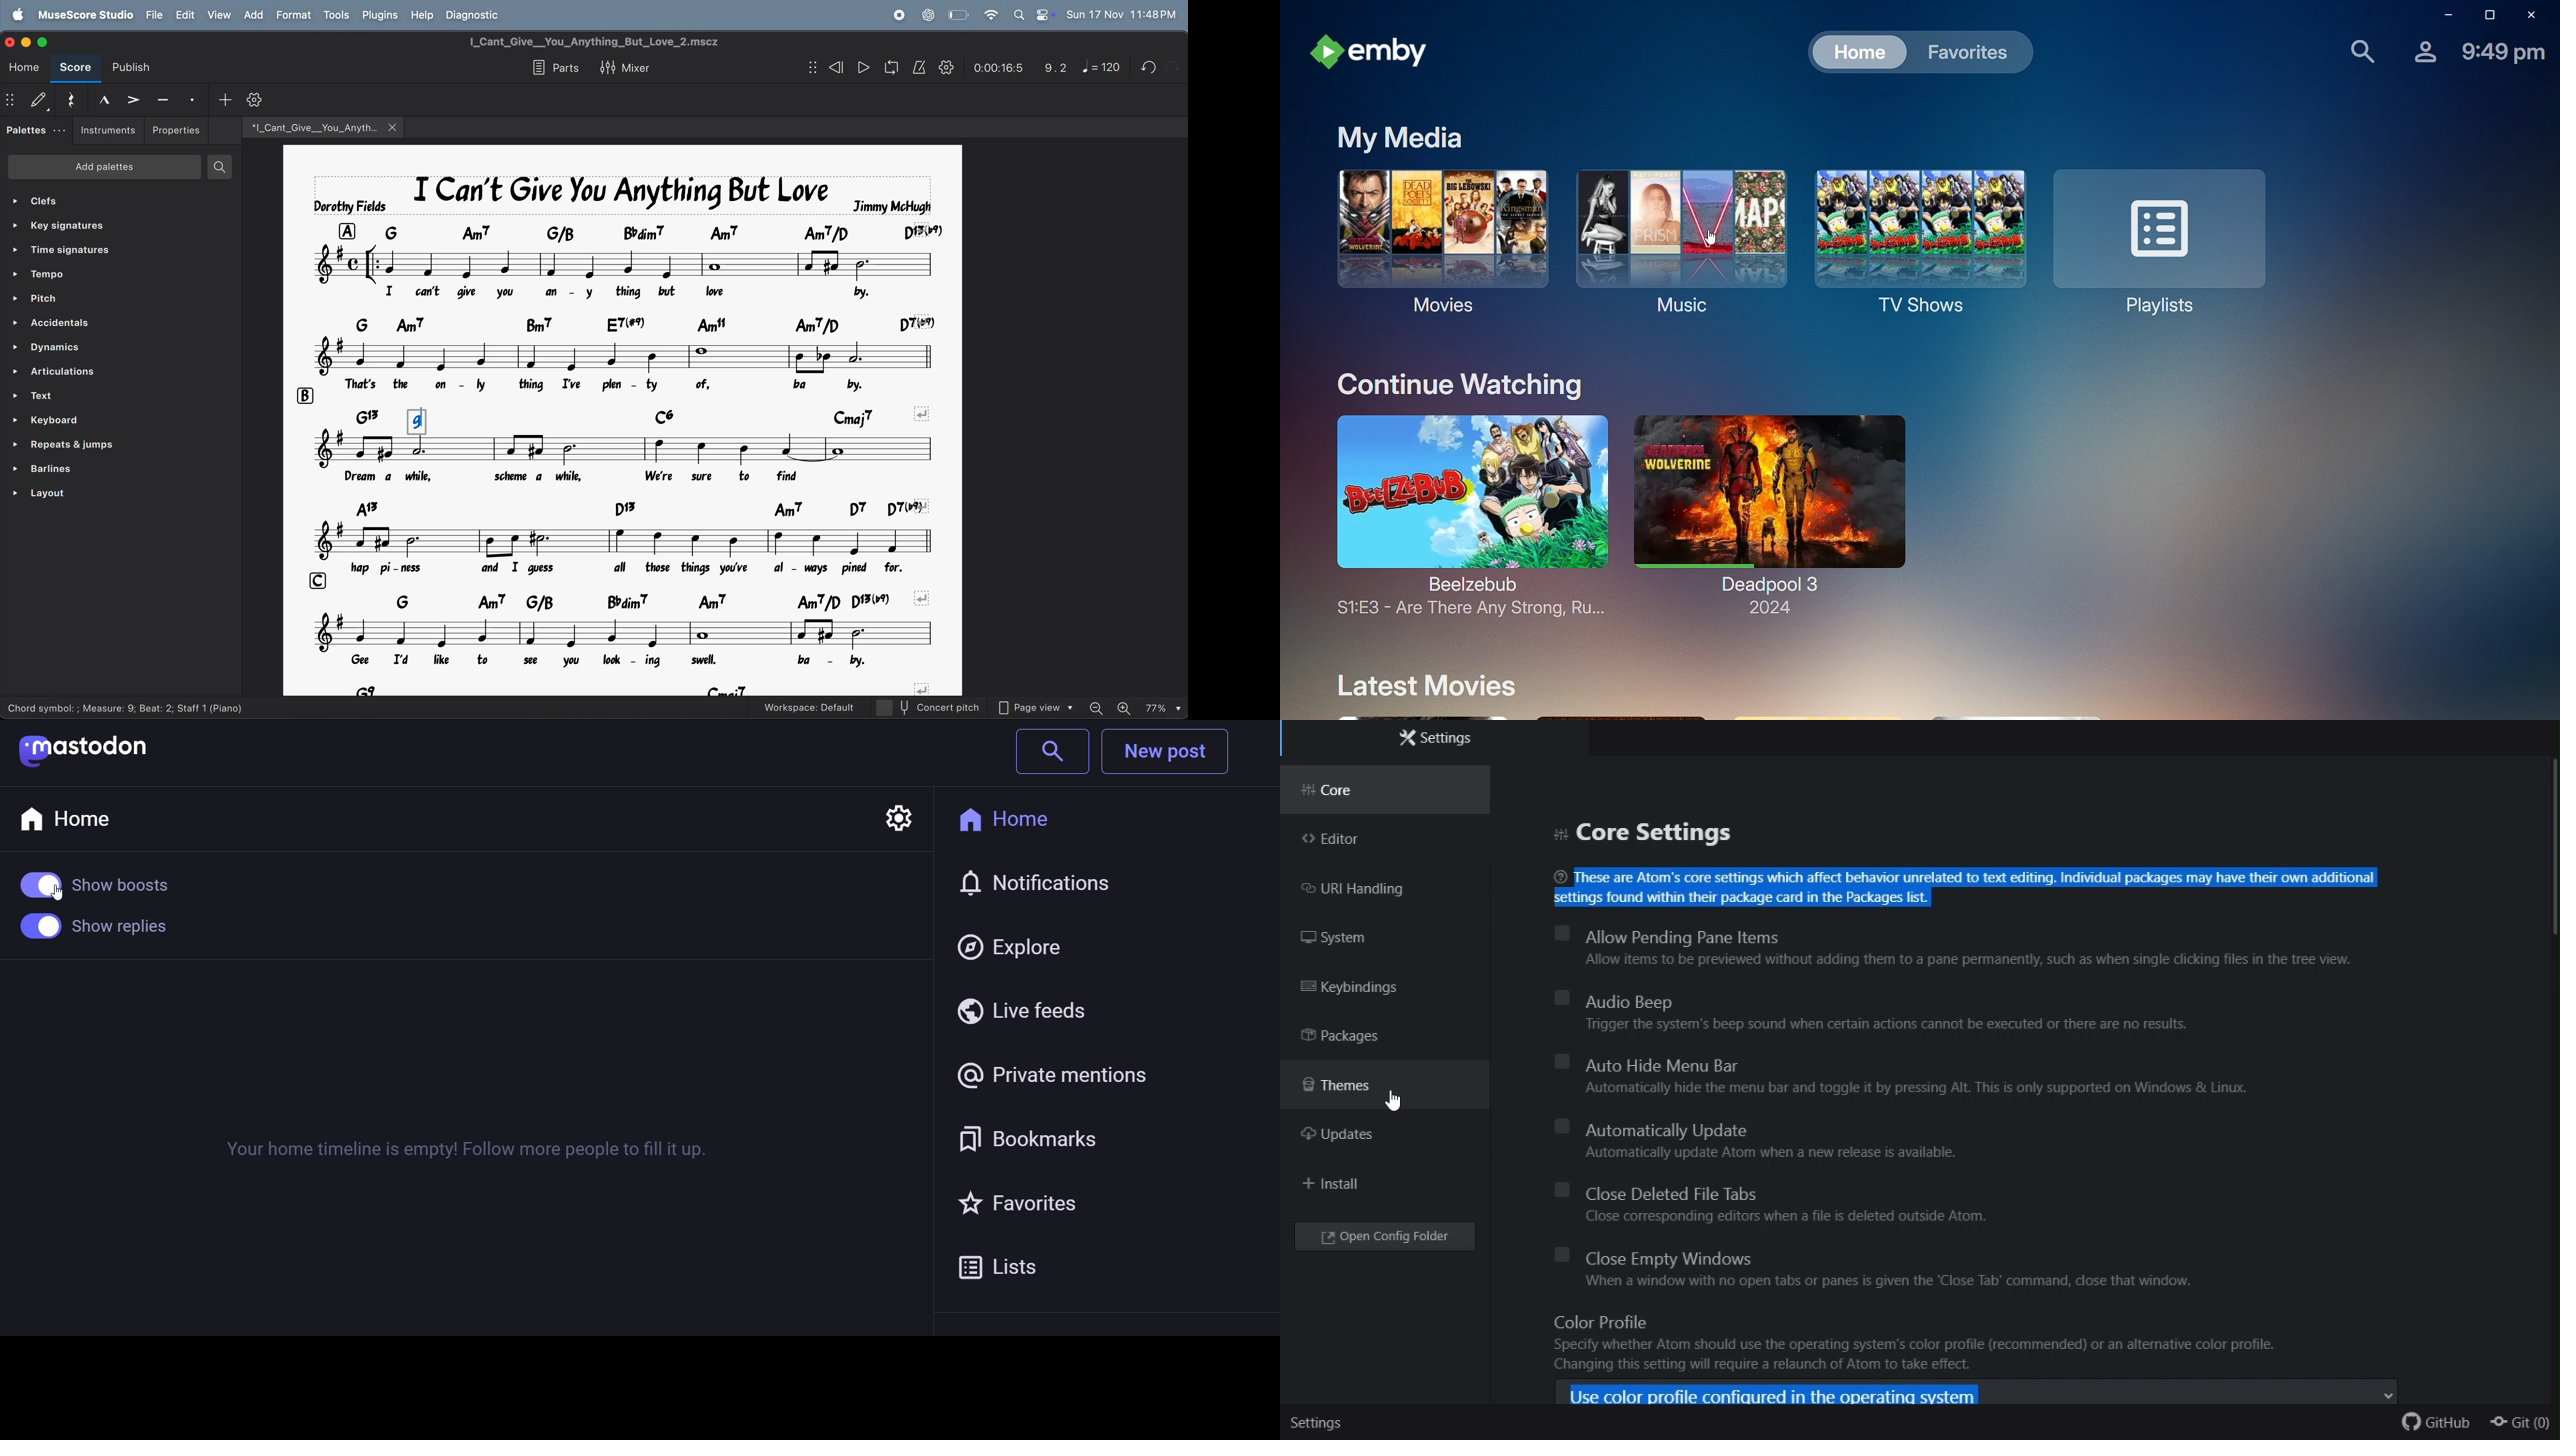  What do you see at coordinates (107, 324) in the screenshot?
I see `accidentals` at bounding box center [107, 324].